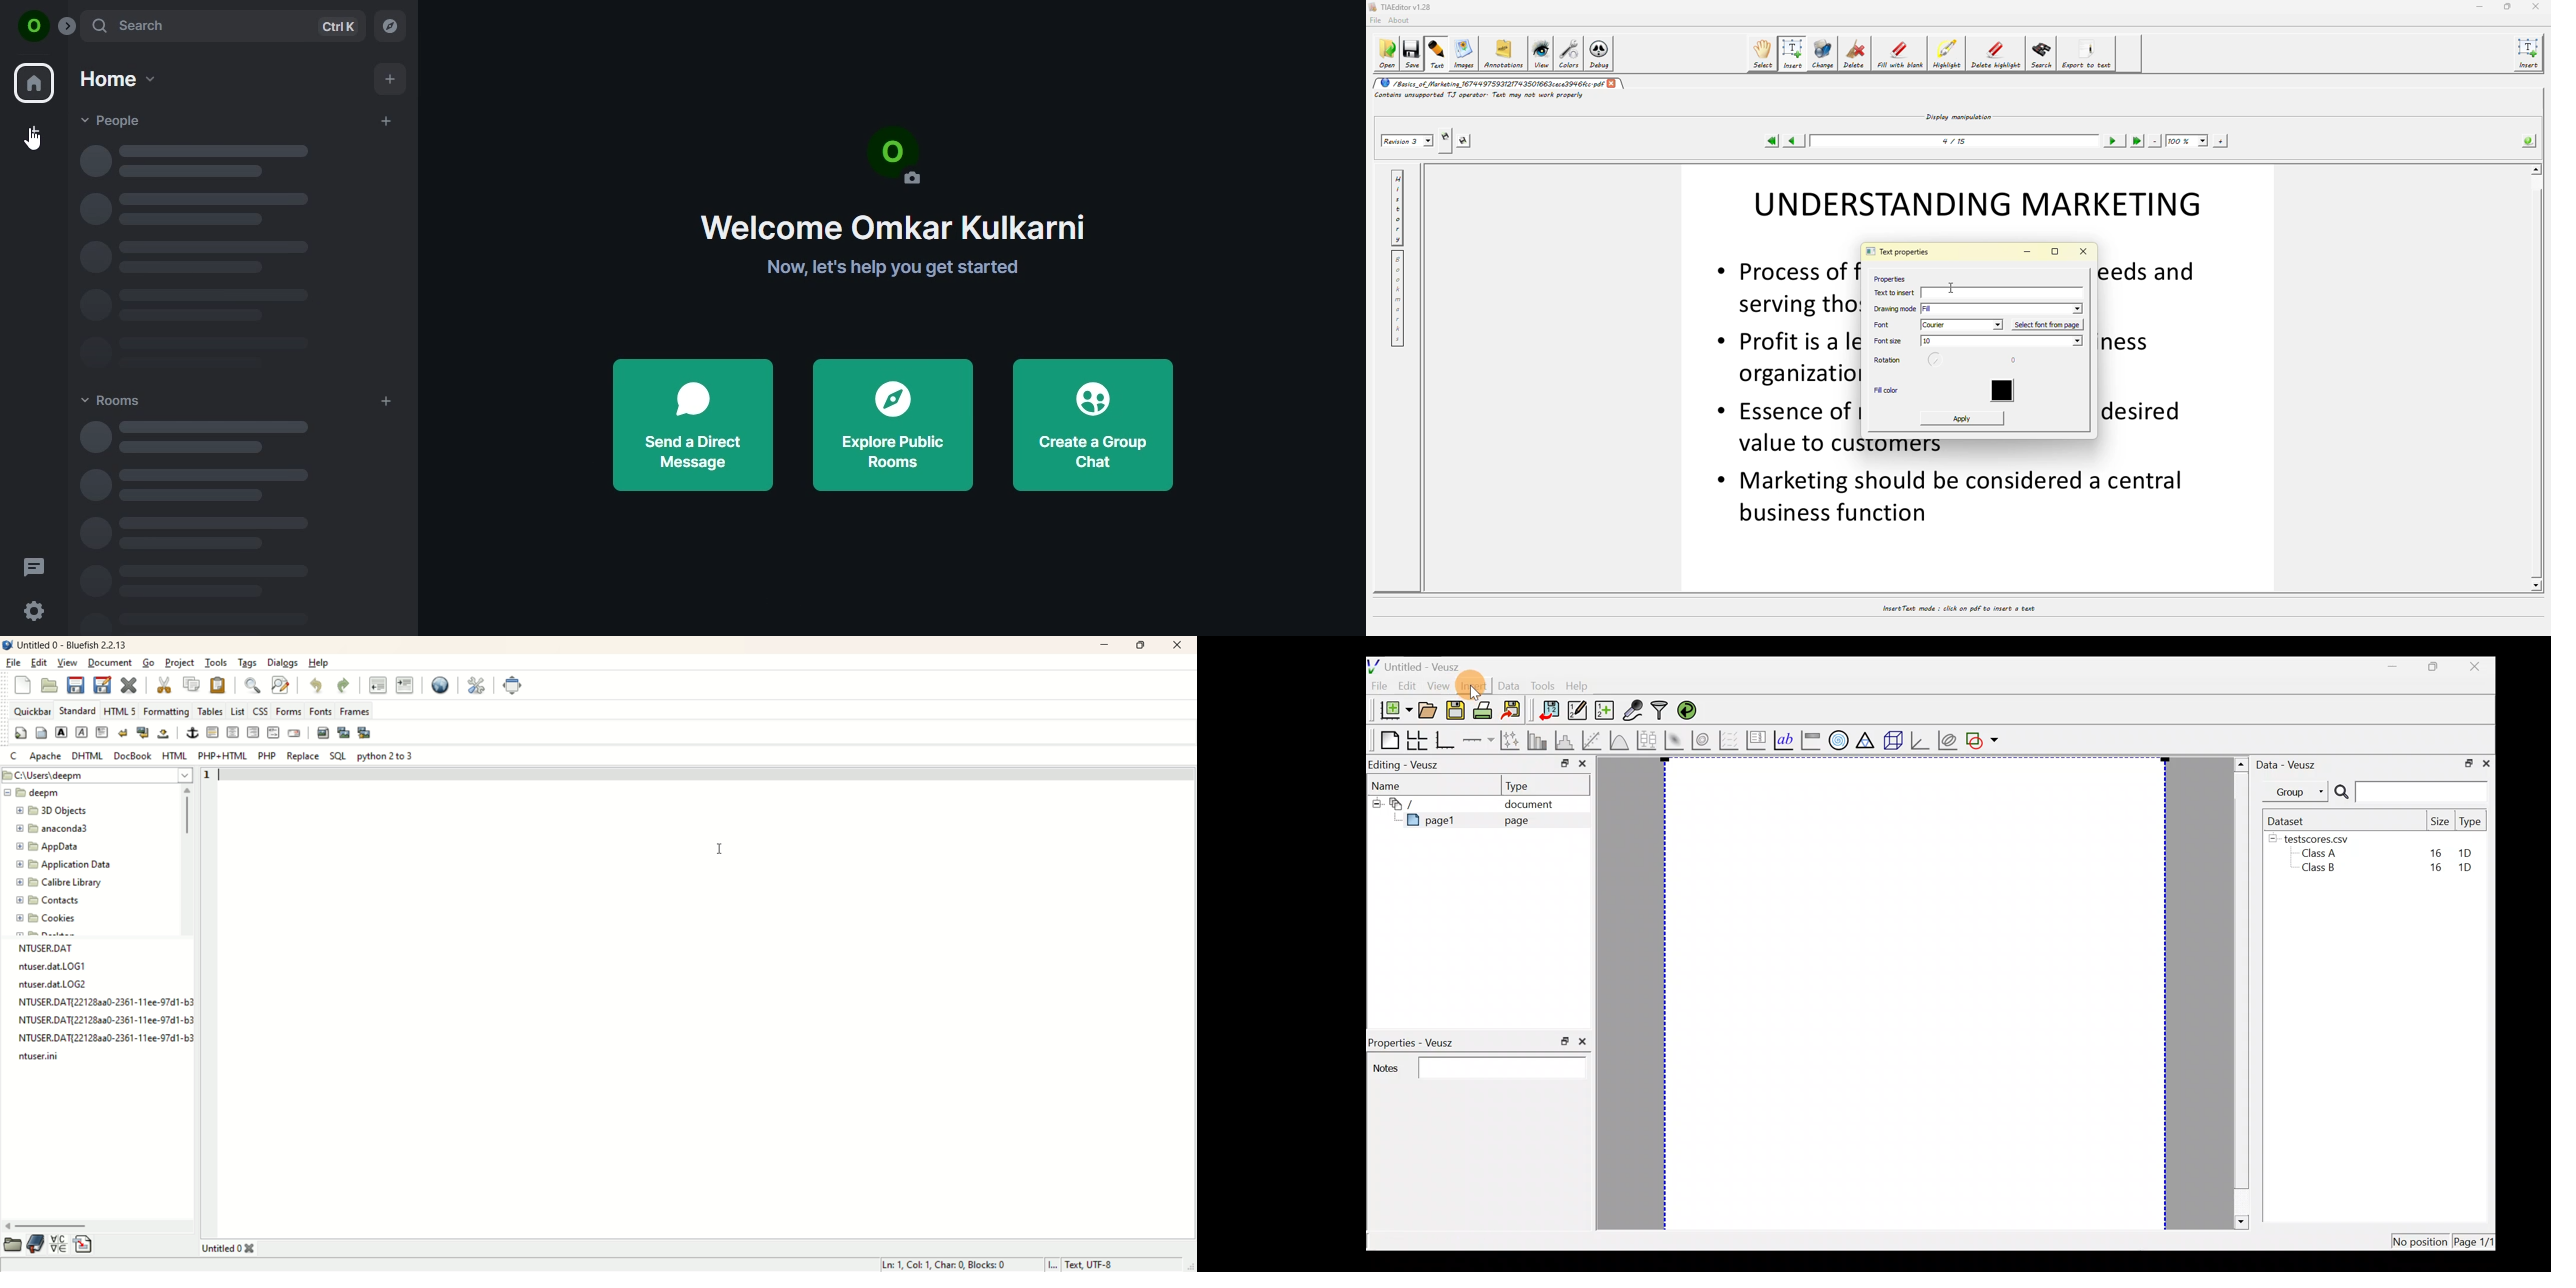 The image size is (2576, 1288). What do you see at coordinates (77, 711) in the screenshot?
I see `STANDARD` at bounding box center [77, 711].